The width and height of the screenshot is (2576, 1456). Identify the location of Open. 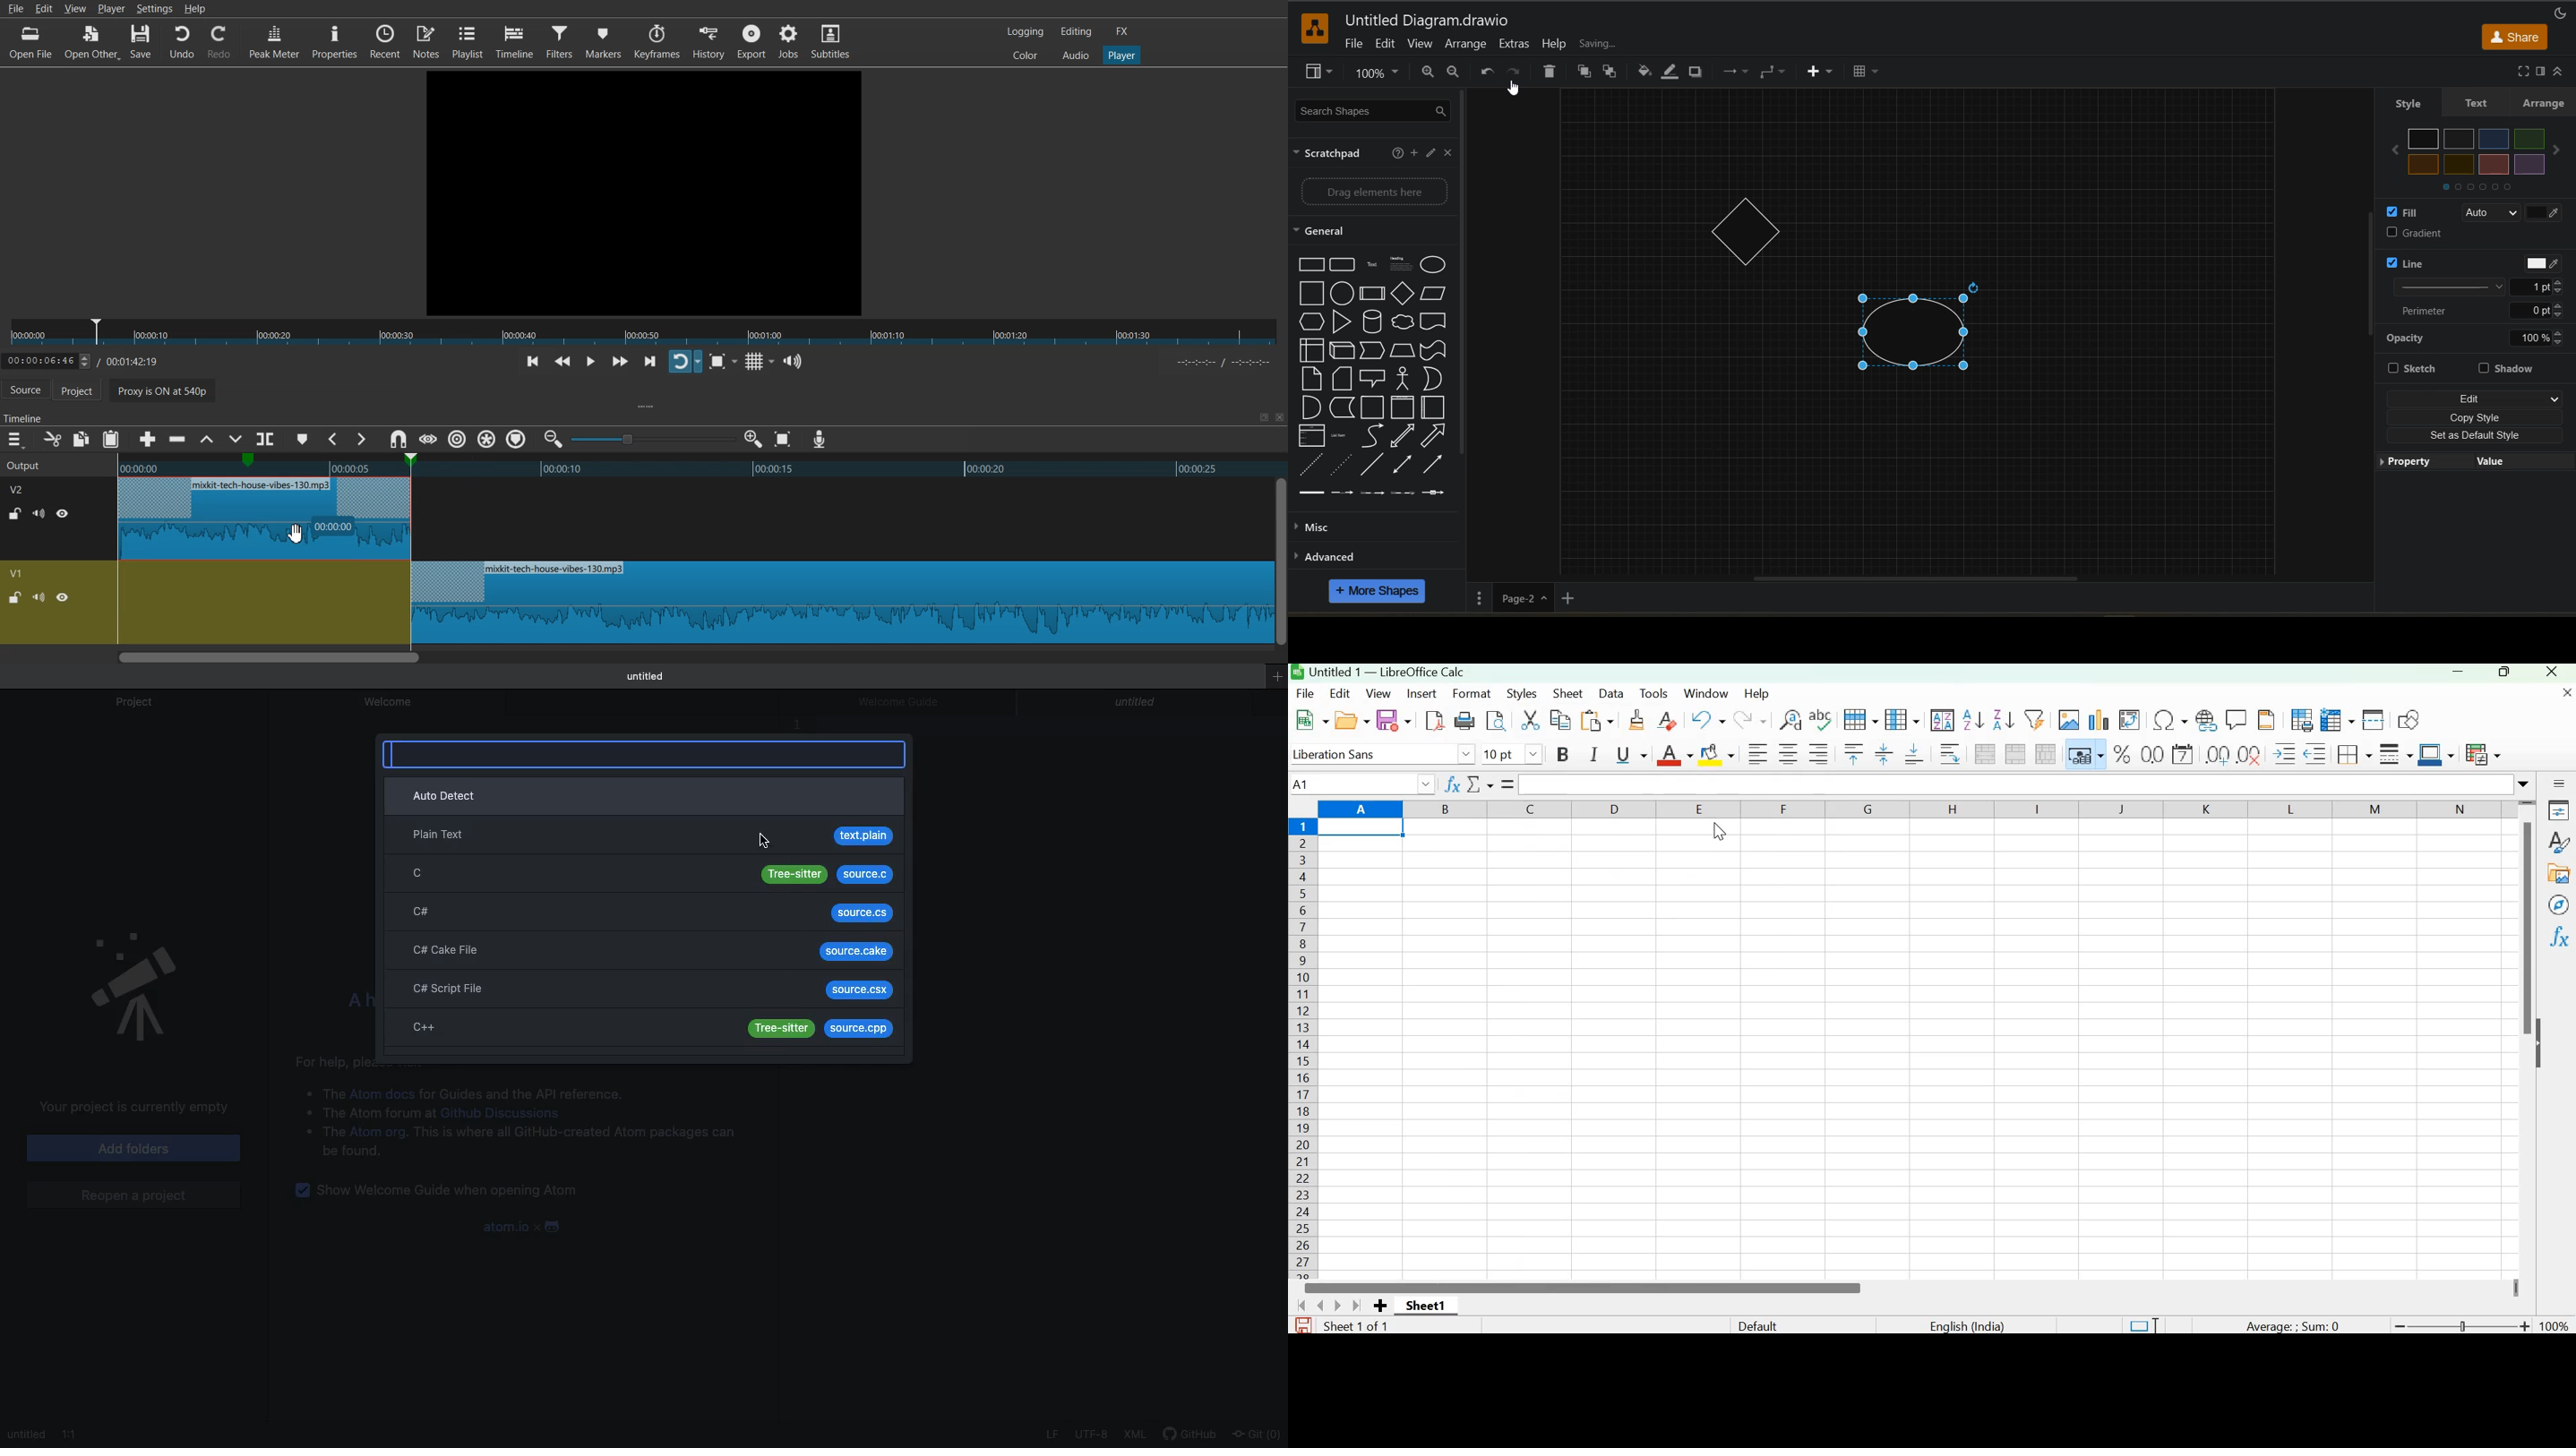
(1352, 721).